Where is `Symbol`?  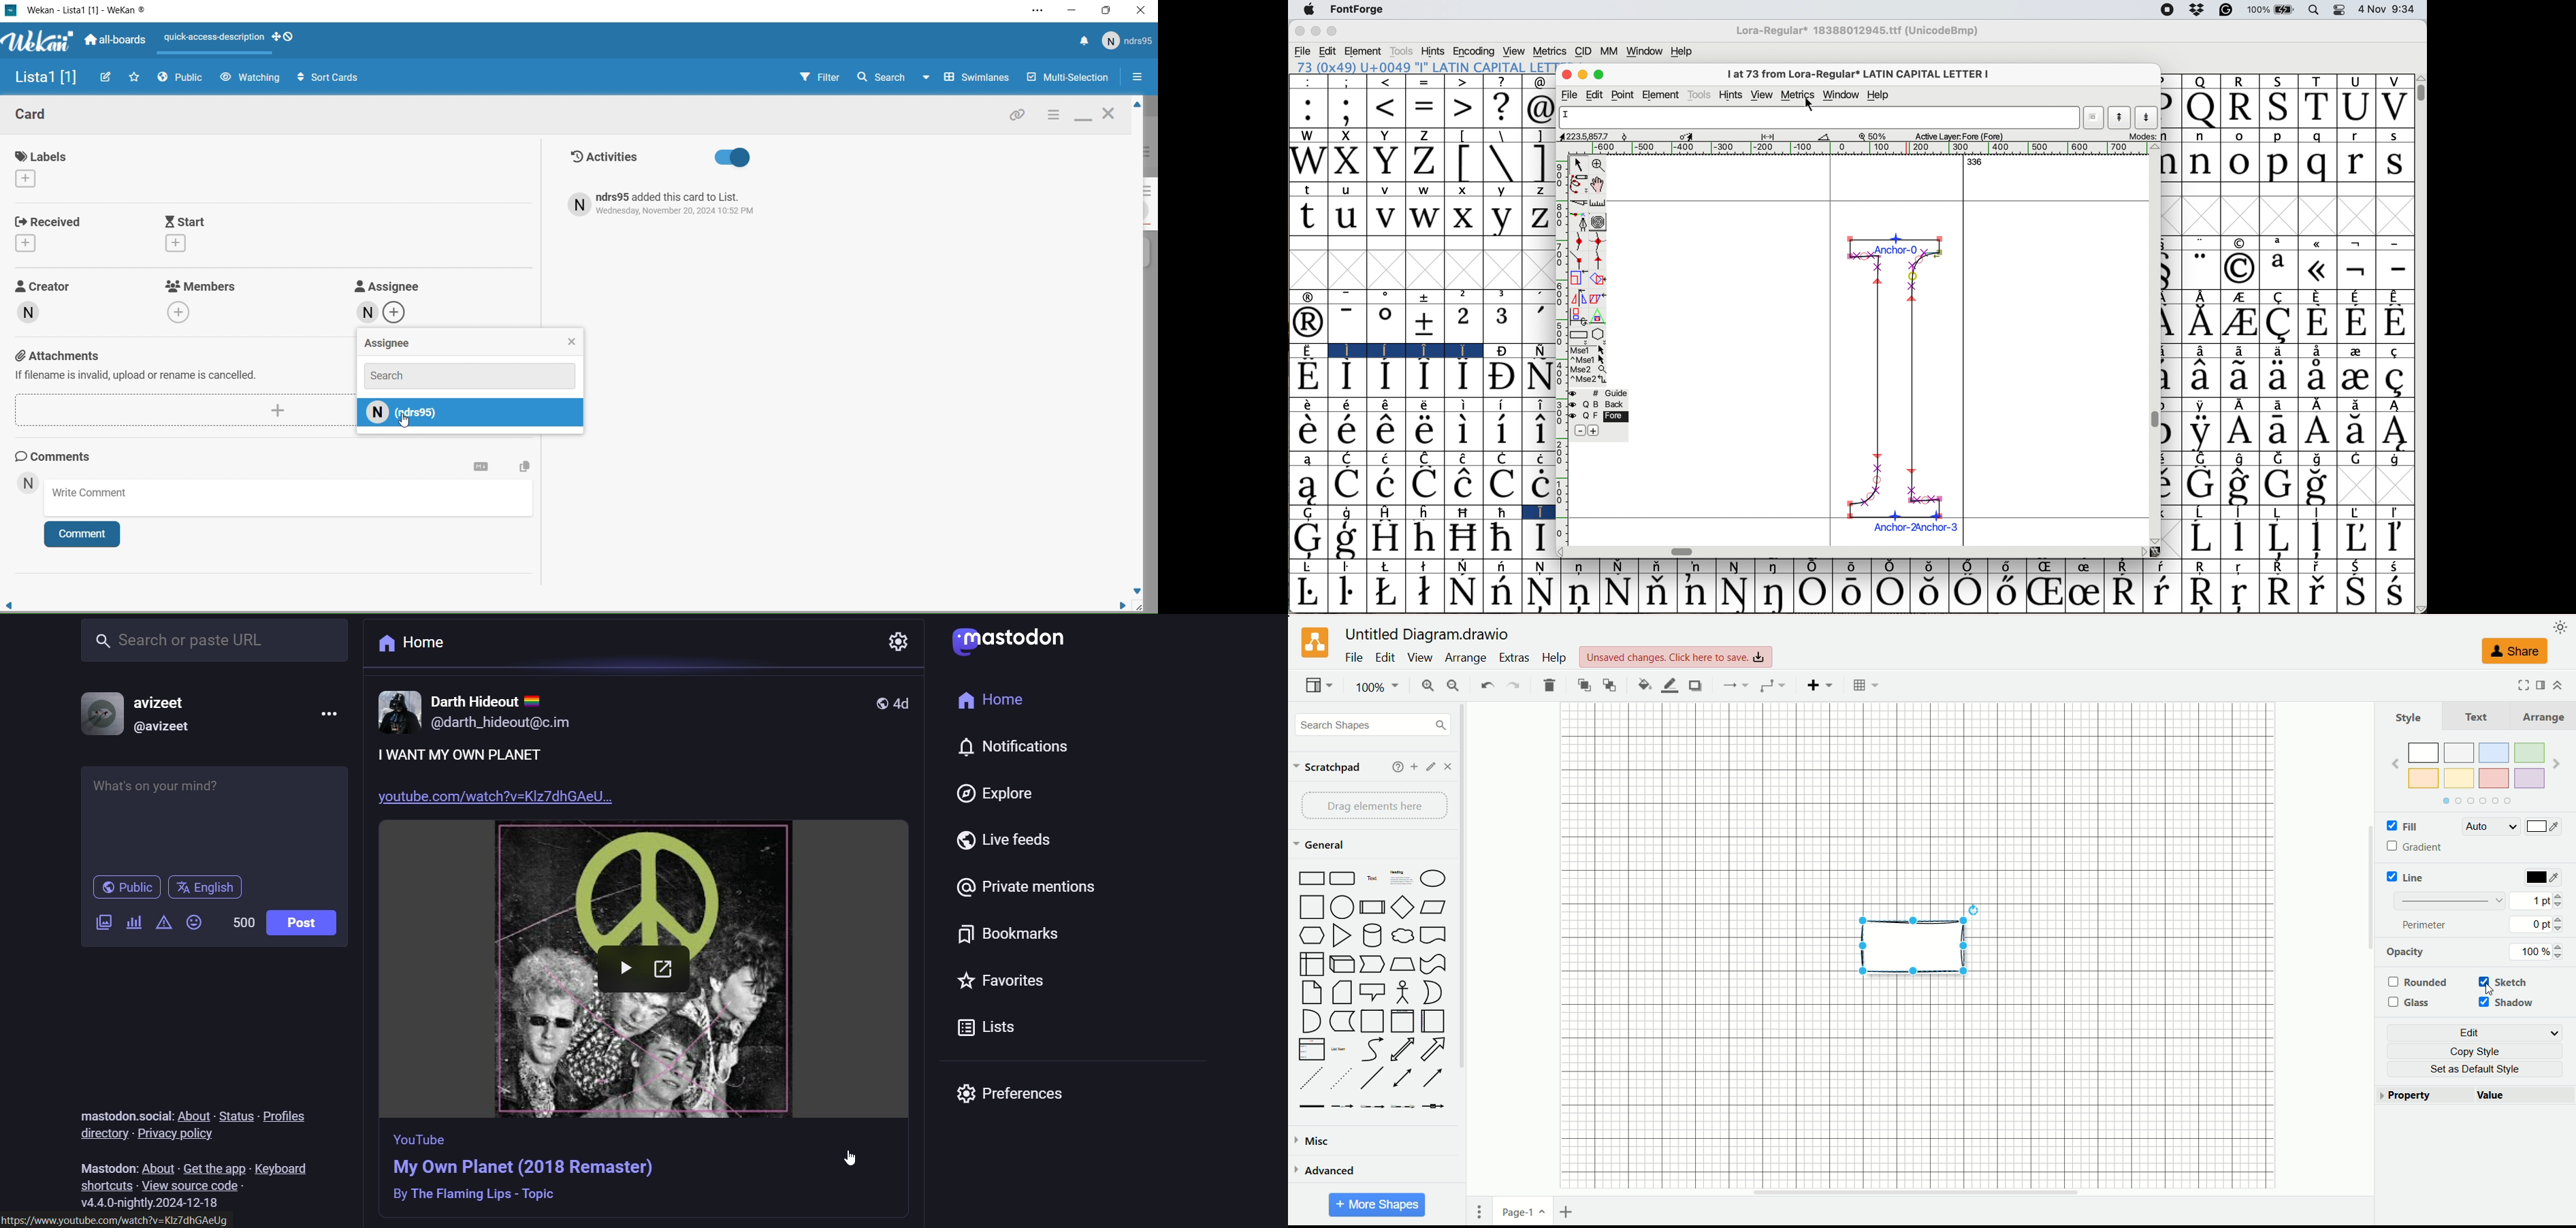 Symbol is located at coordinates (2317, 539).